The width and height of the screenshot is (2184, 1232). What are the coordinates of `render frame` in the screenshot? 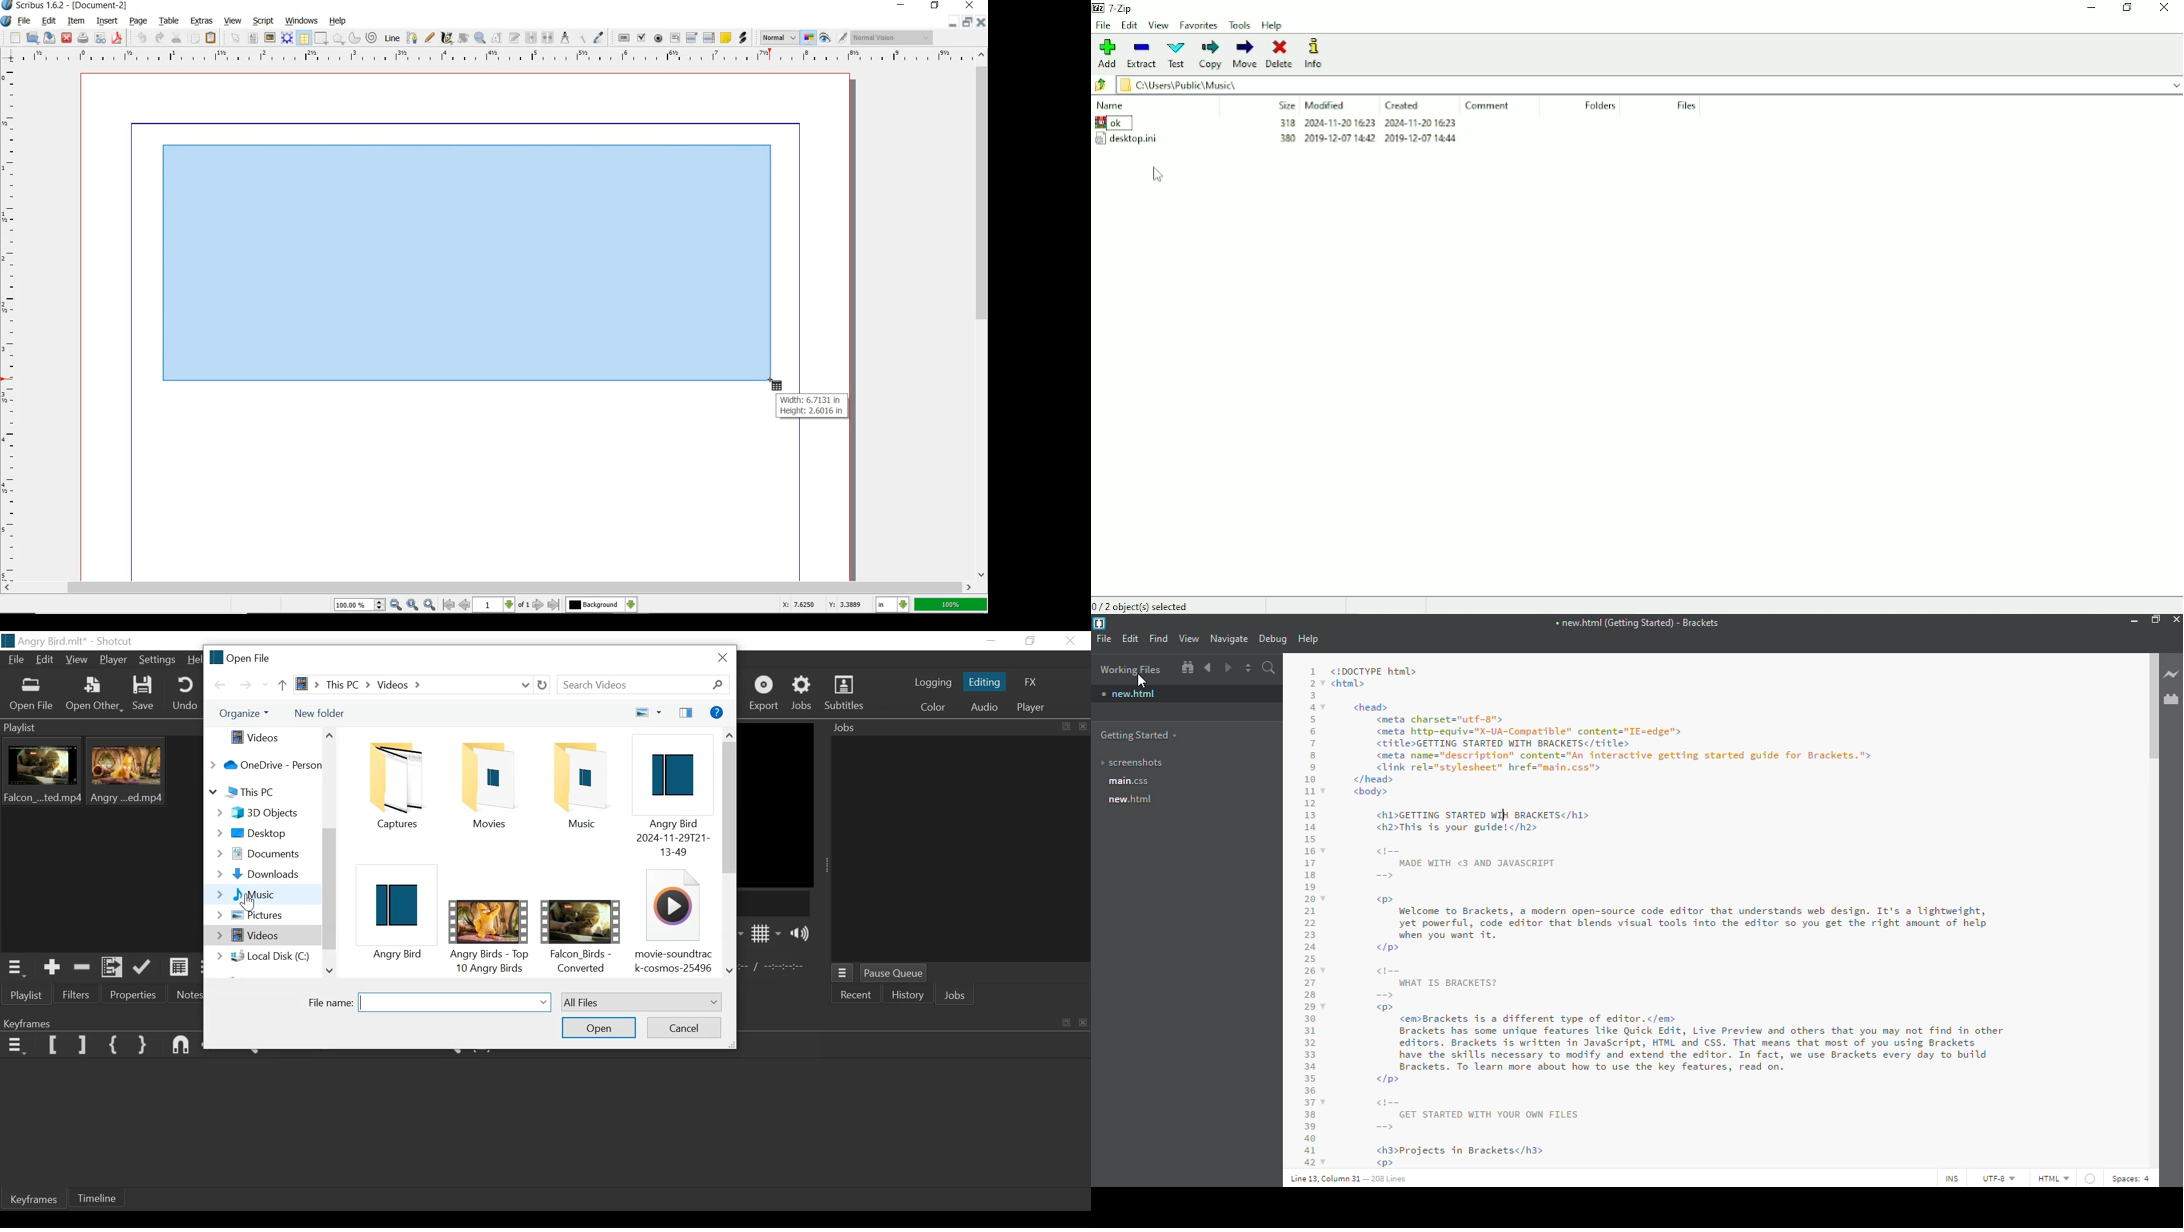 It's located at (287, 39).